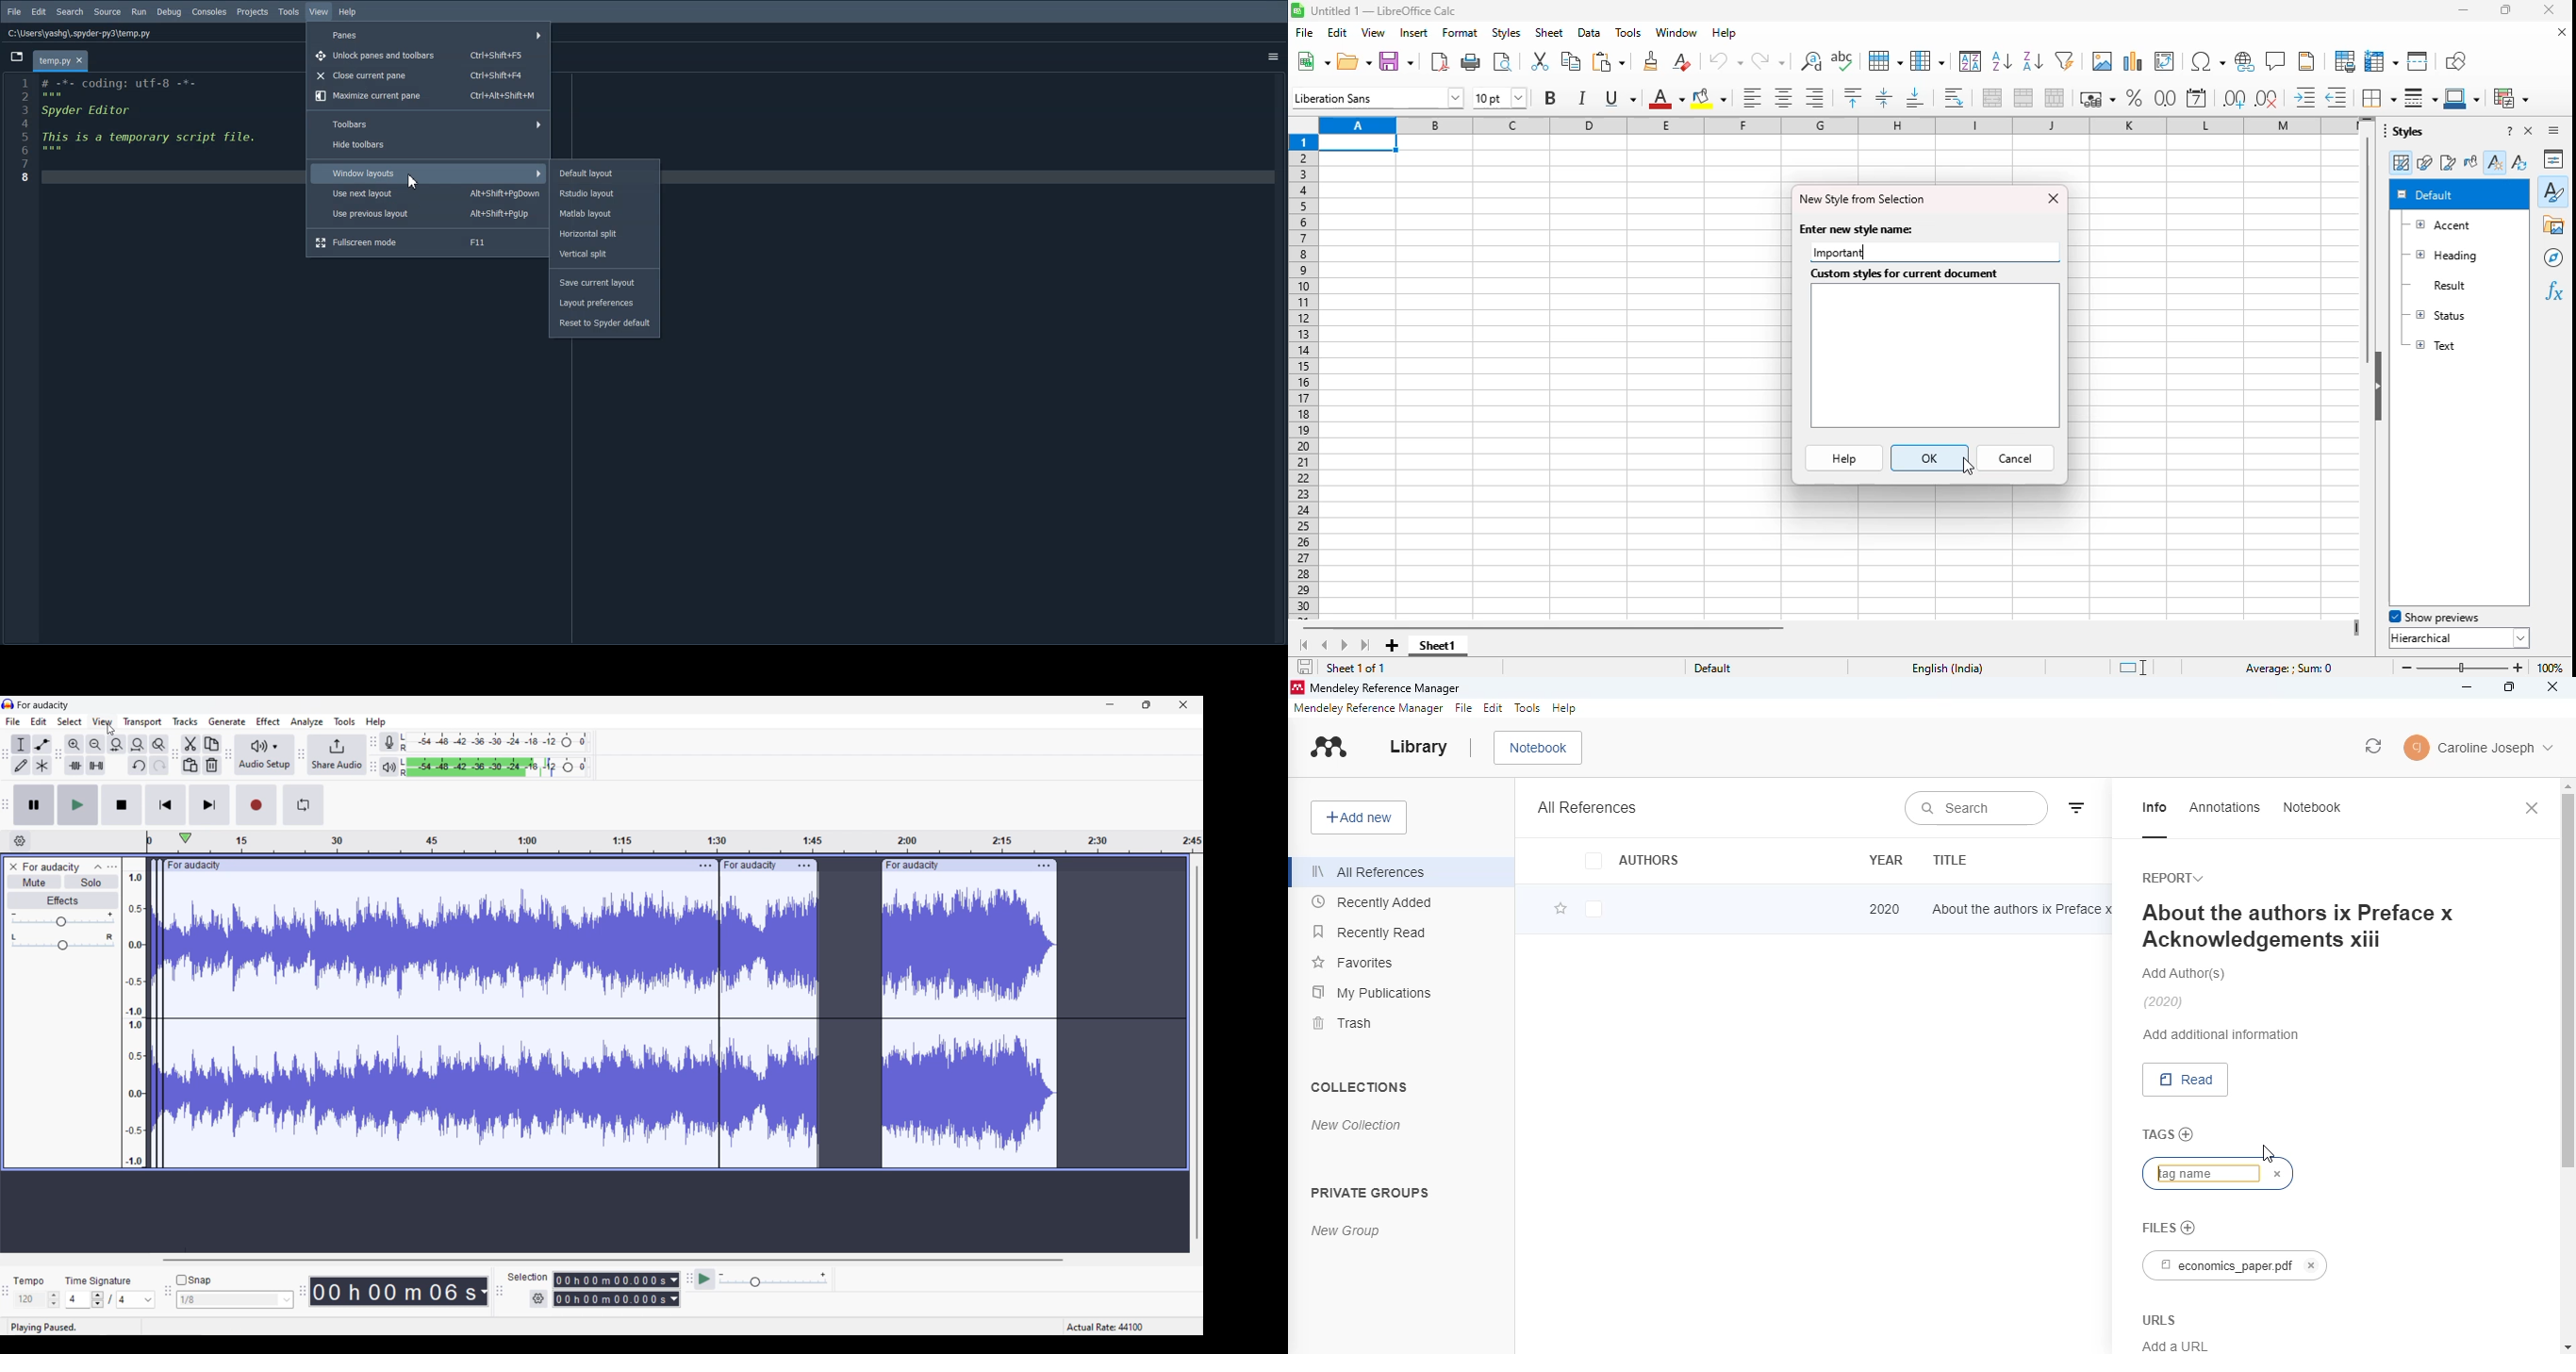  What do you see at coordinates (2298, 925) in the screenshot?
I see `About the authors ix Preface x Acknowledgements xiii` at bounding box center [2298, 925].